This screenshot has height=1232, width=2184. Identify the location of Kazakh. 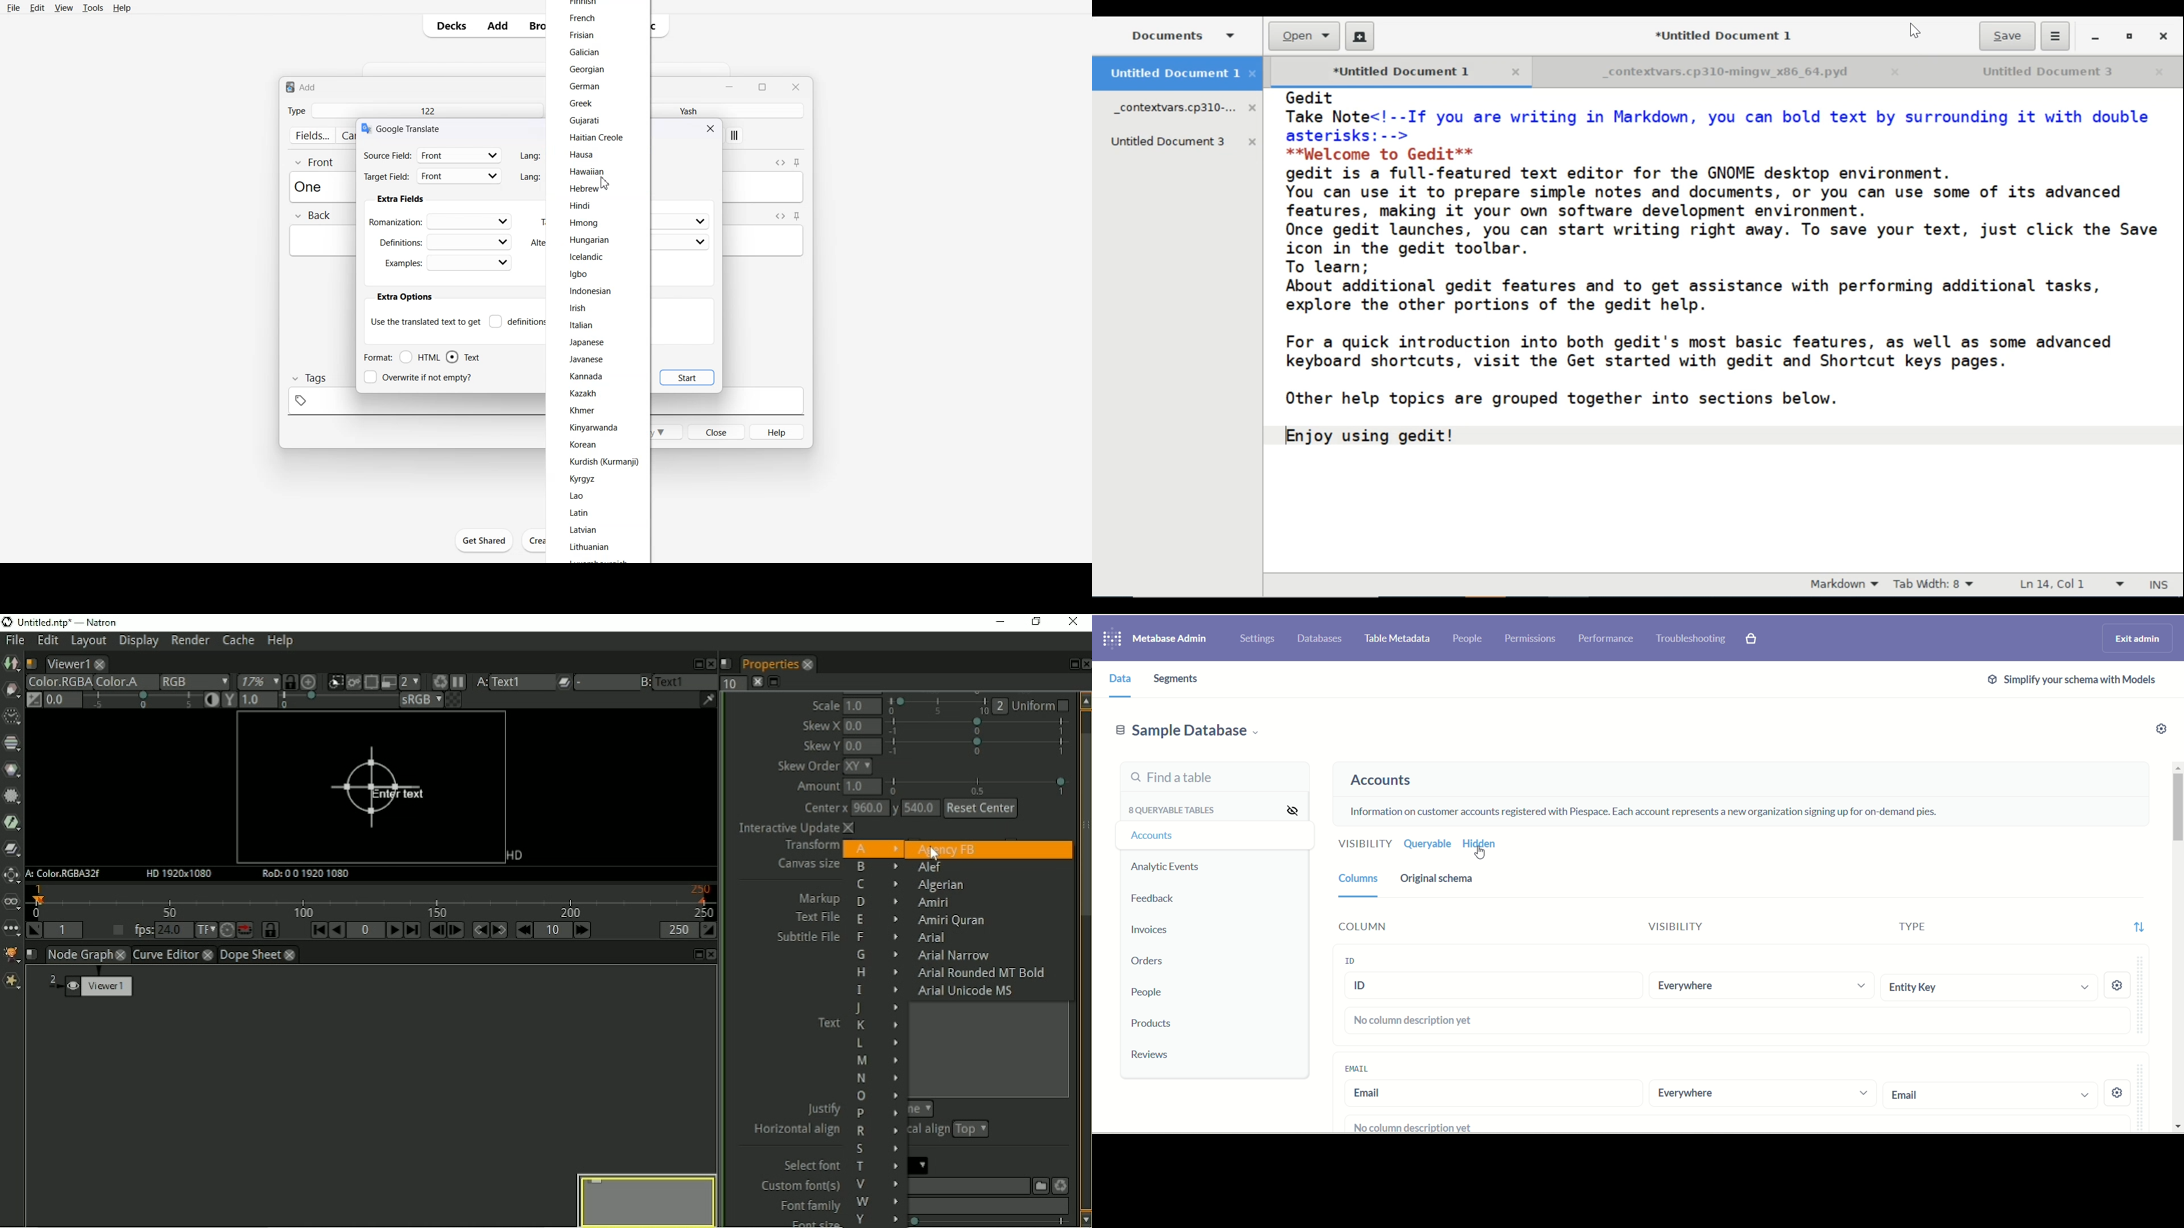
(584, 394).